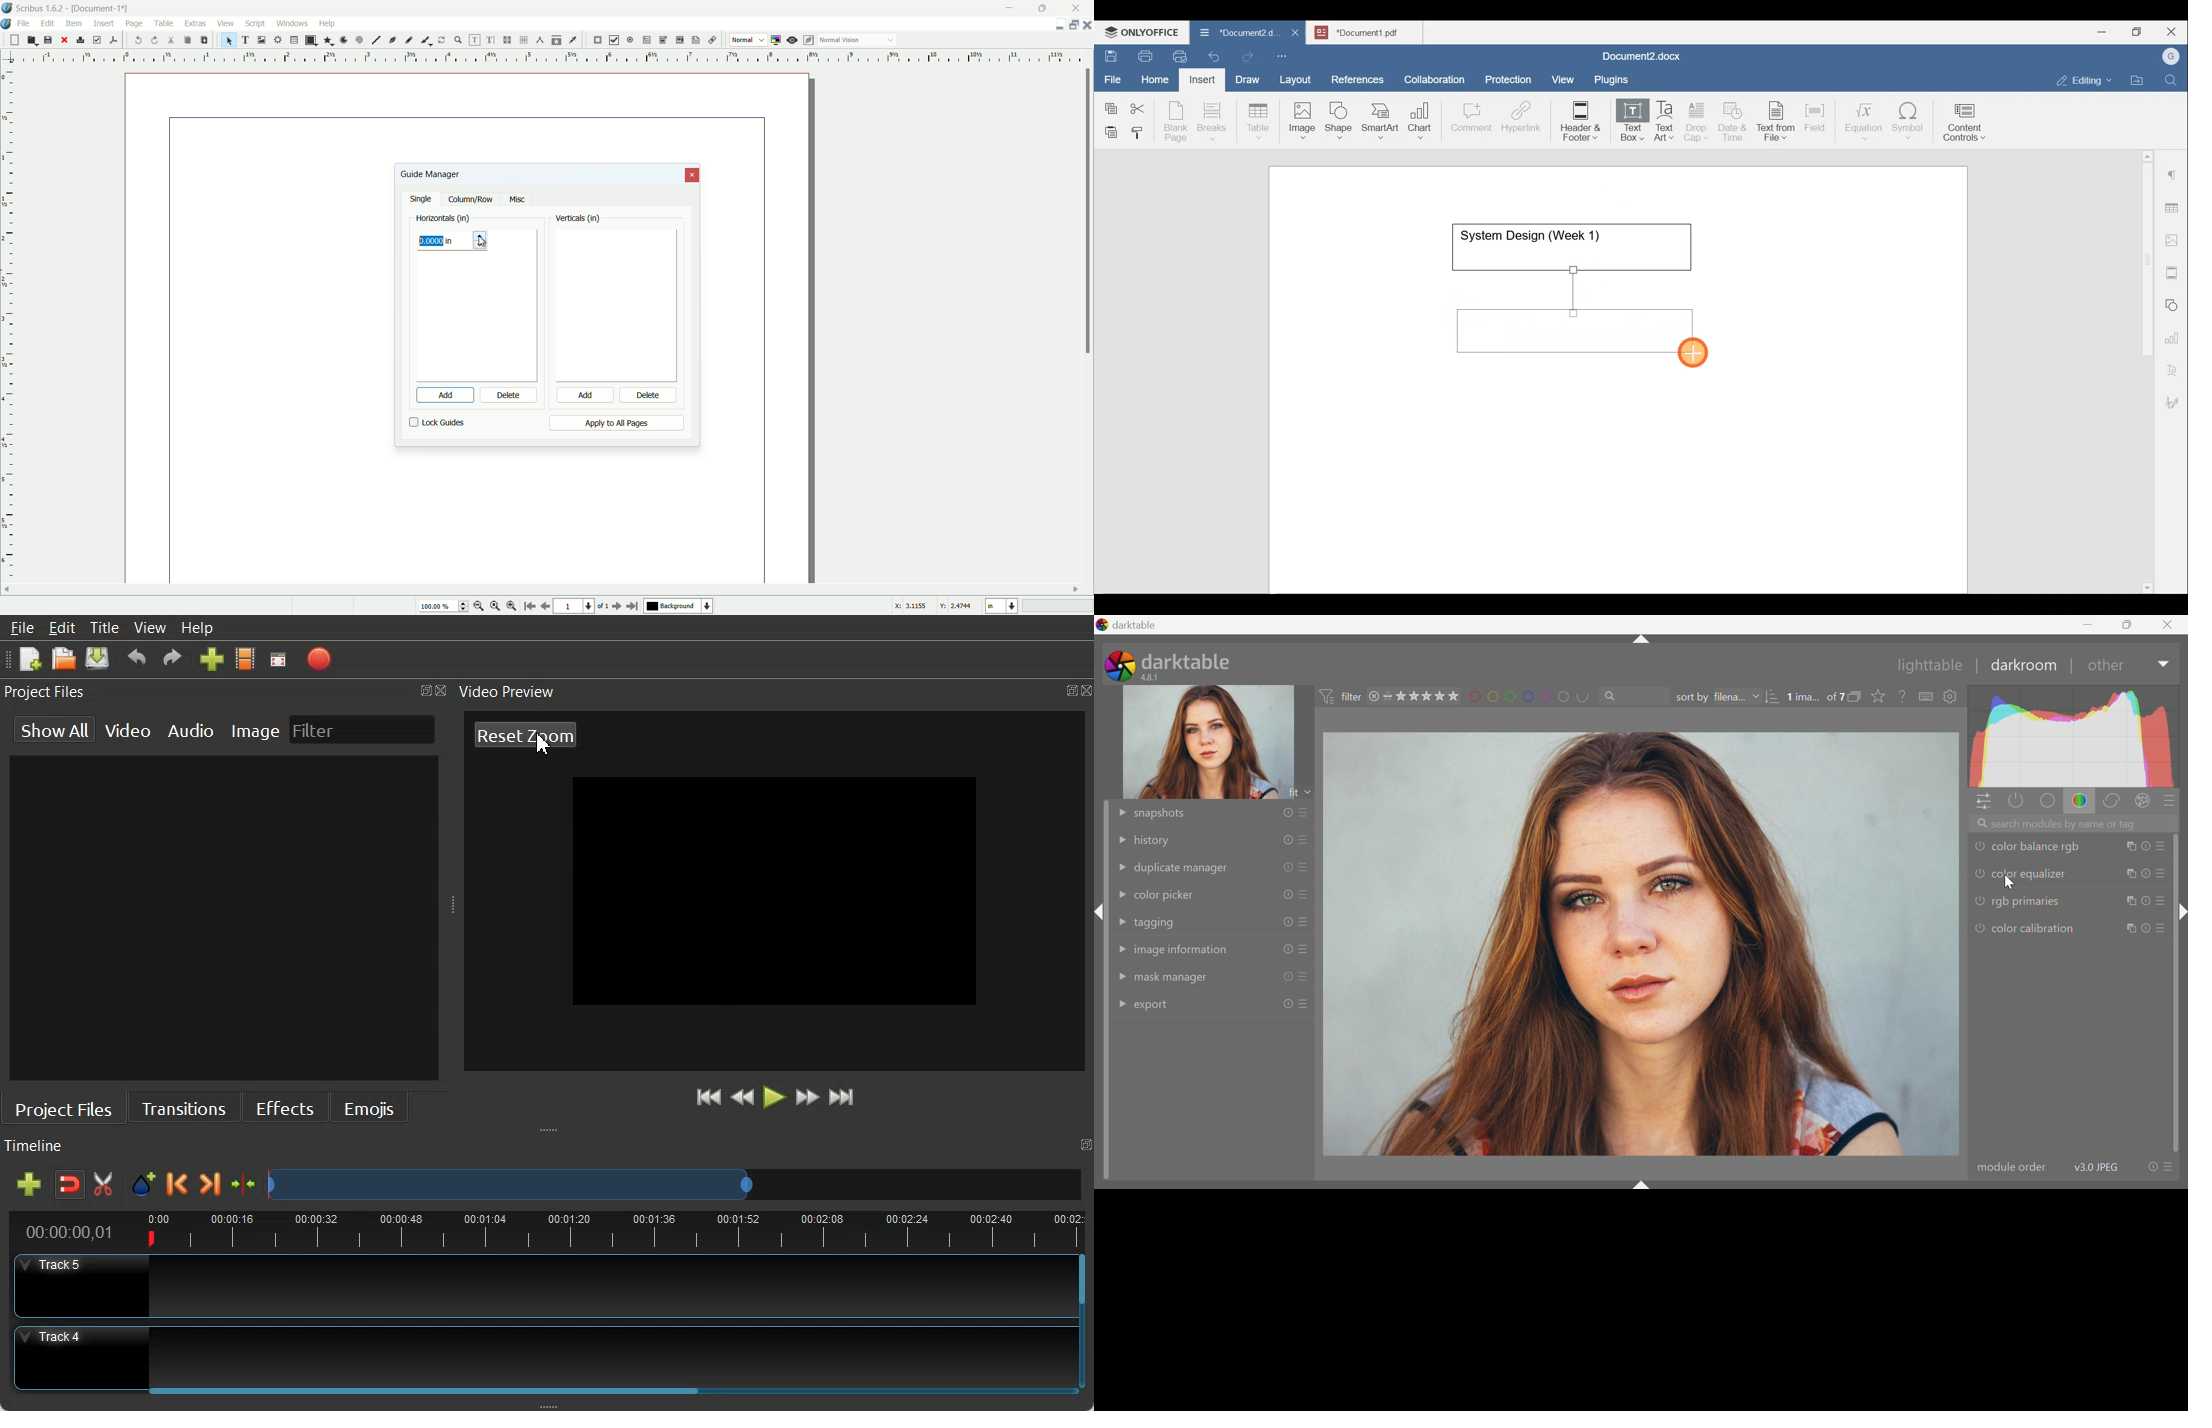 The width and height of the screenshot is (2212, 1428). I want to click on Symbol, so click(1908, 124).